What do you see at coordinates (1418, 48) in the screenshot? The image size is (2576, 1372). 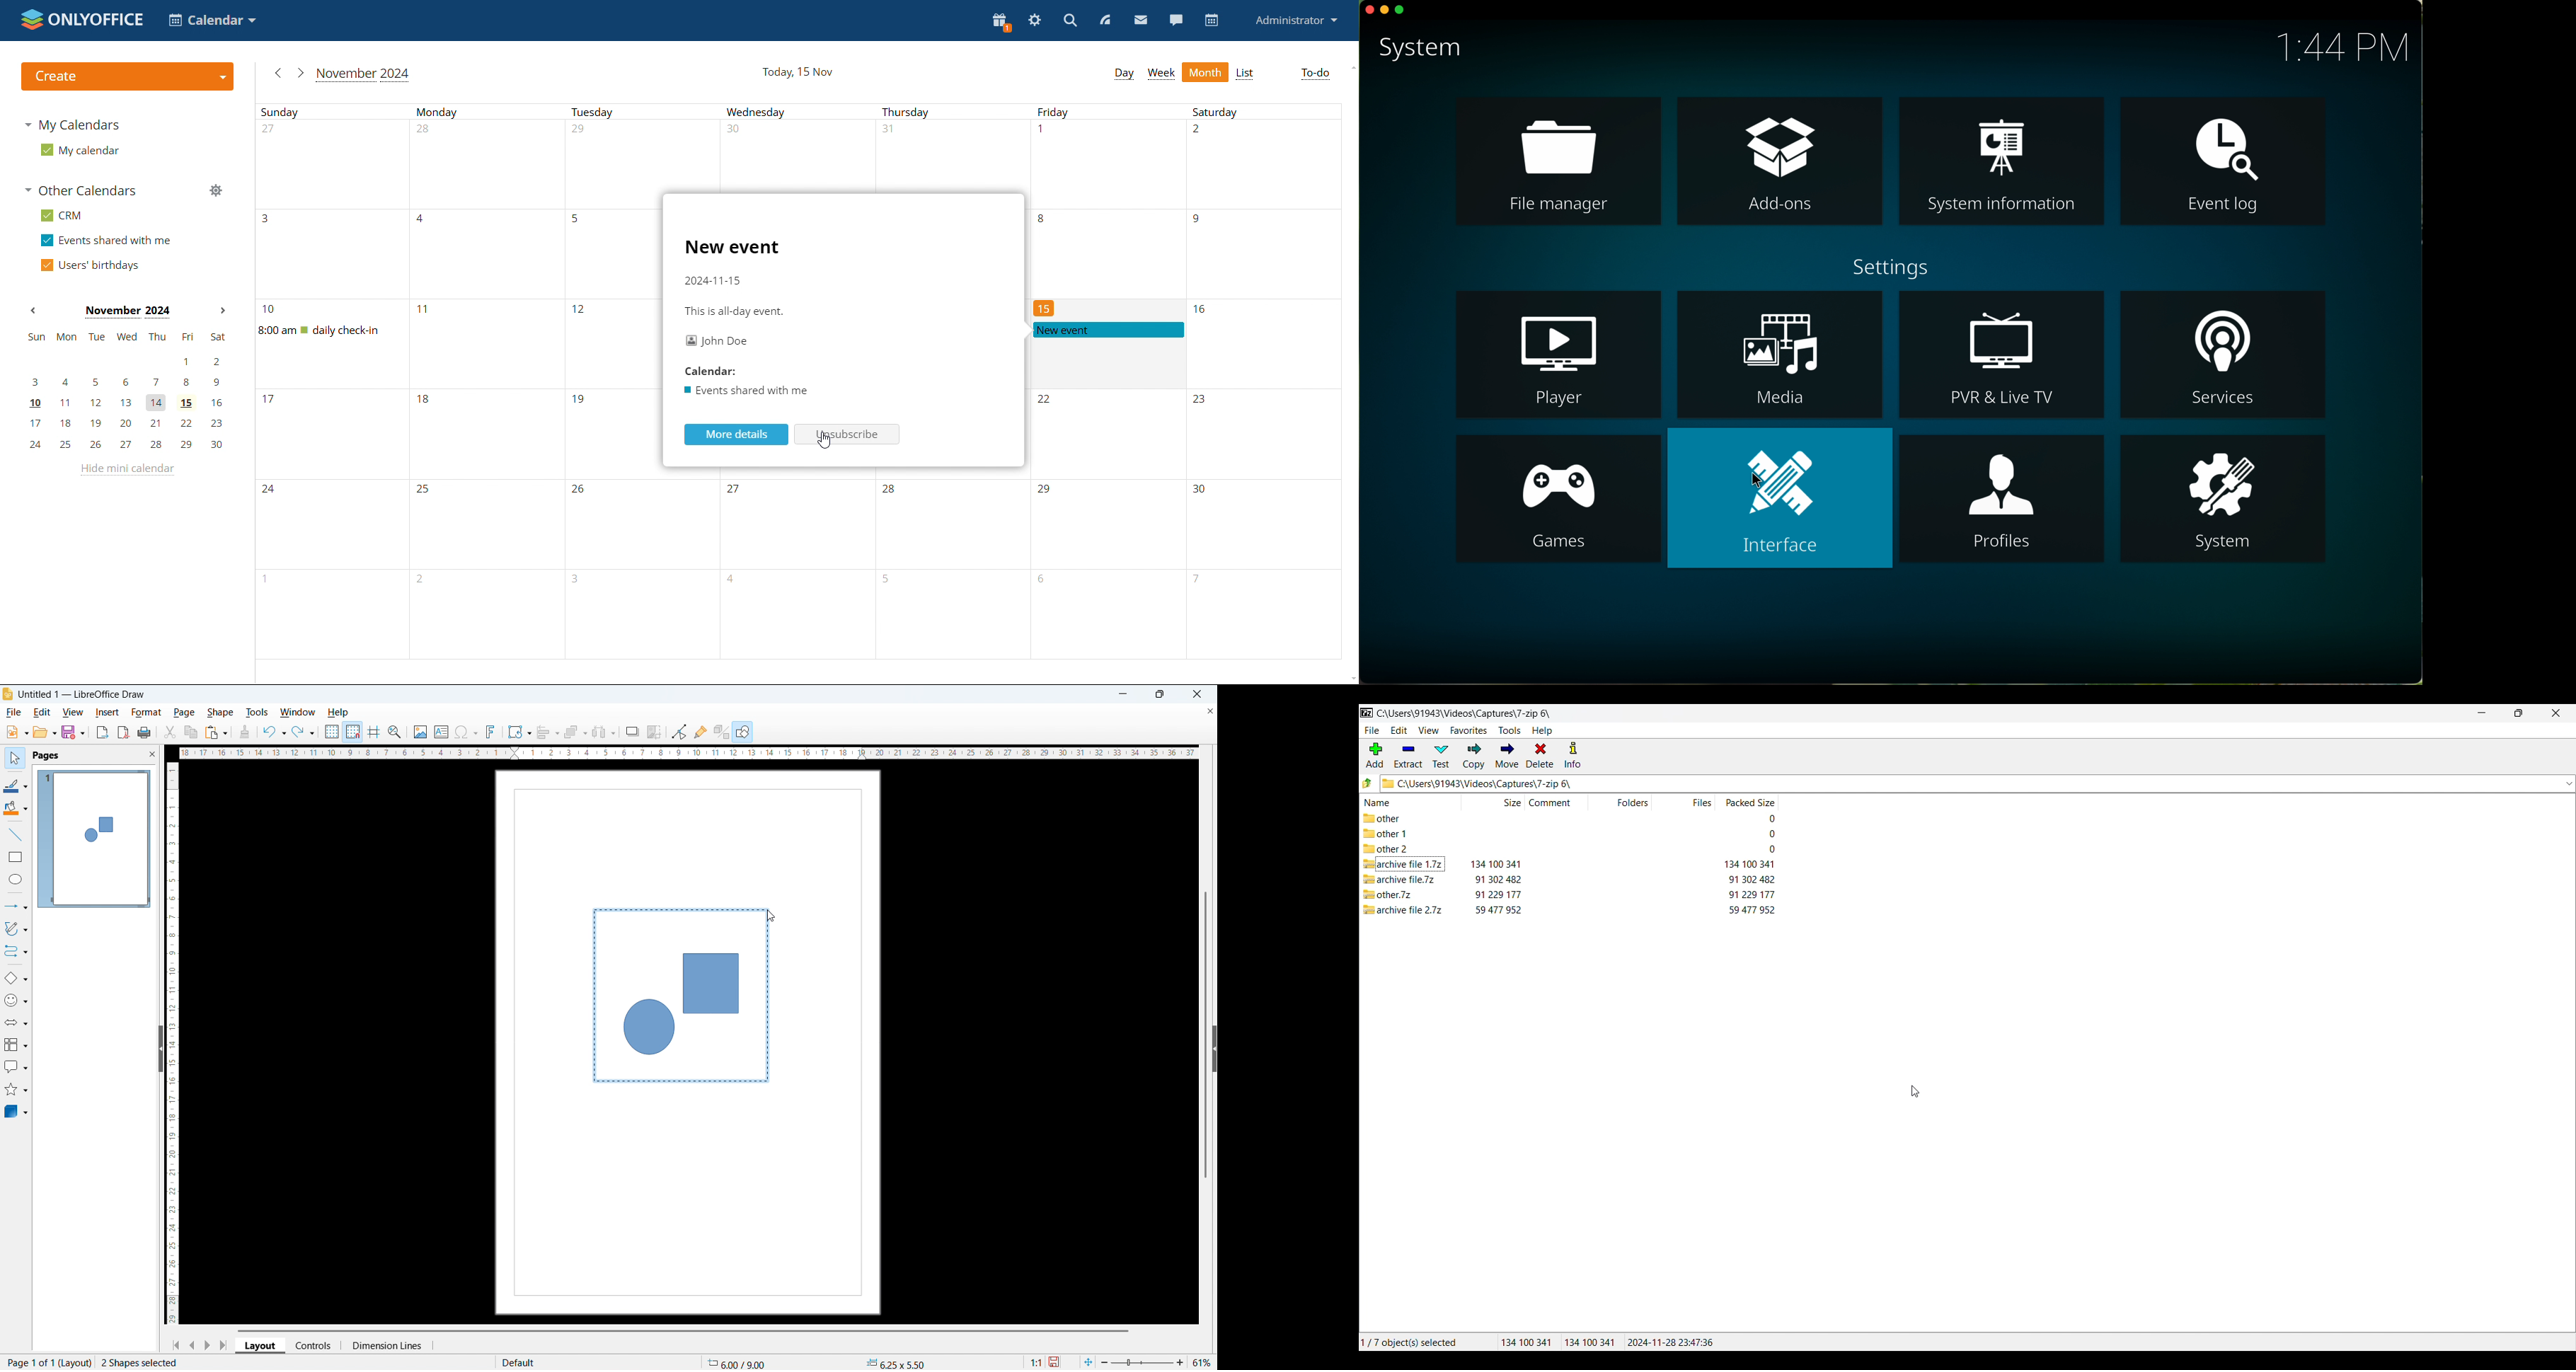 I see `system` at bounding box center [1418, 48].